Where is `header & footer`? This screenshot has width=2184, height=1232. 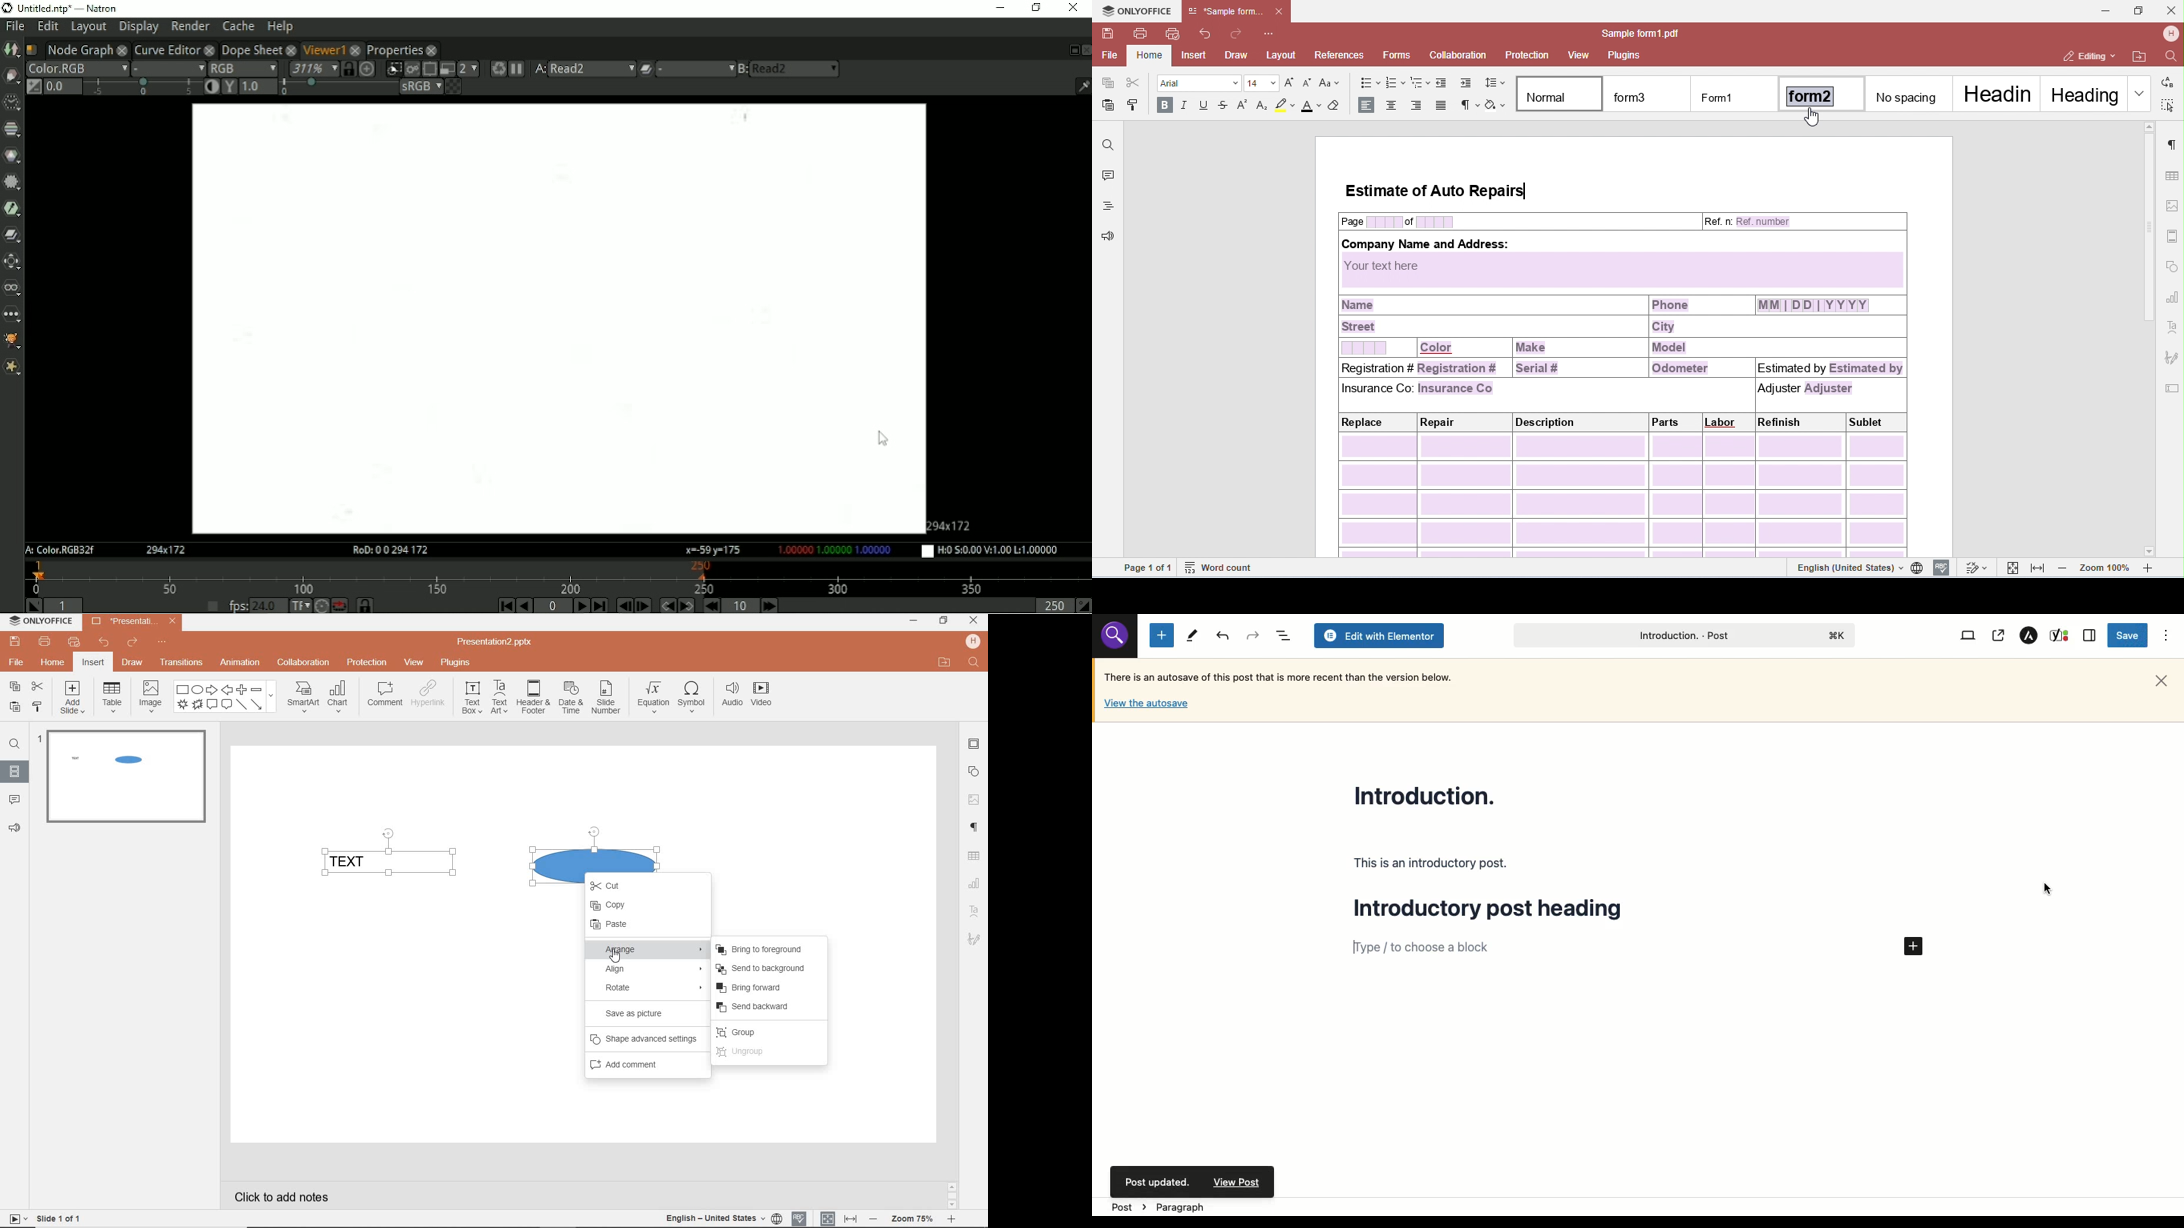
header & footer is located at coordinates (532, 698).